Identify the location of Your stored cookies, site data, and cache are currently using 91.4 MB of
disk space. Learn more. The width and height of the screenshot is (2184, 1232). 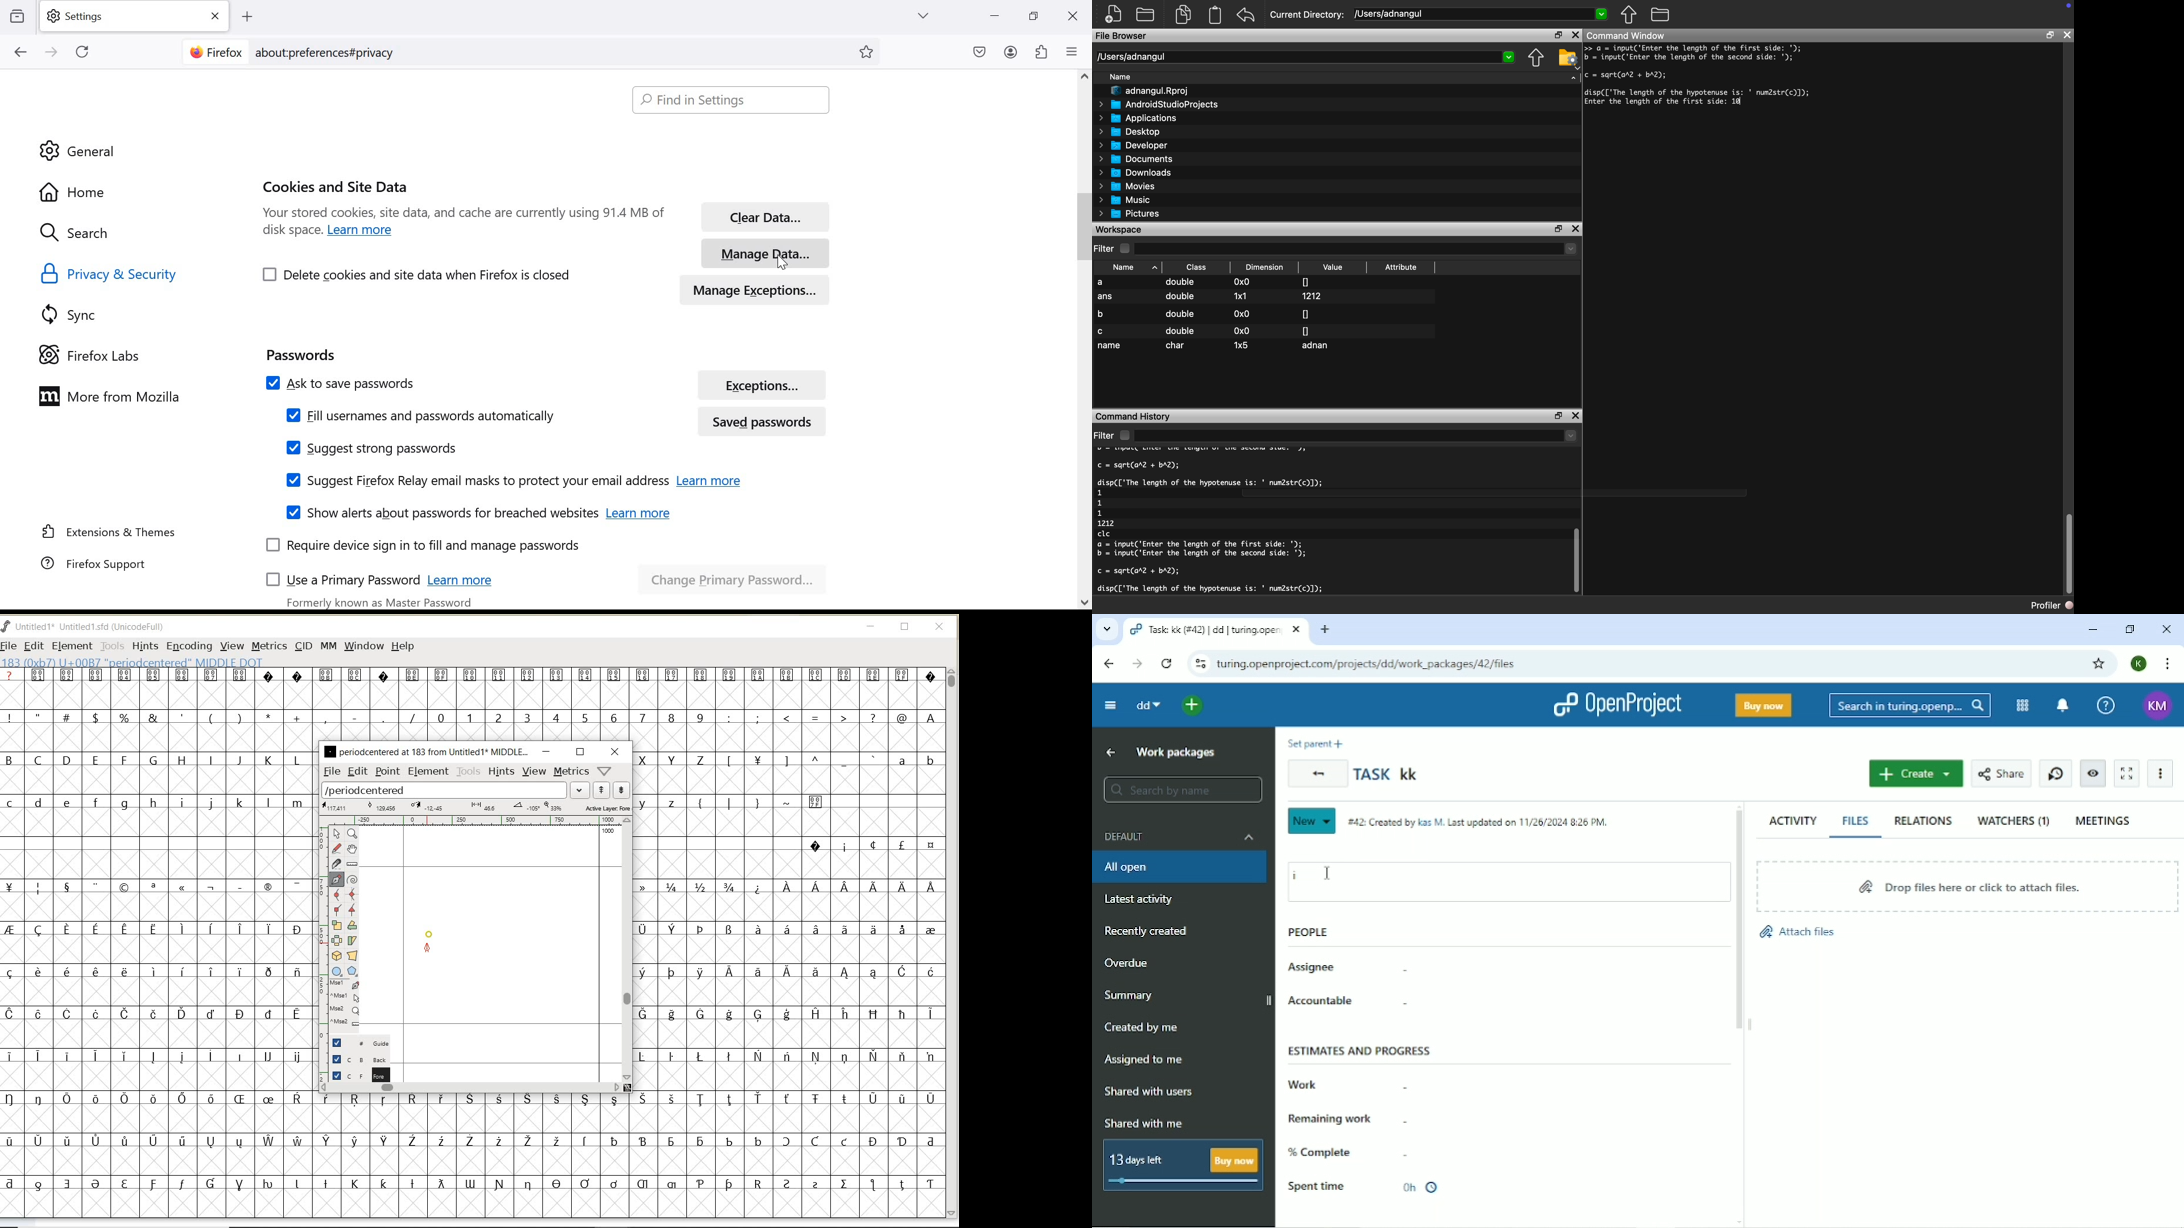
(464, 226).